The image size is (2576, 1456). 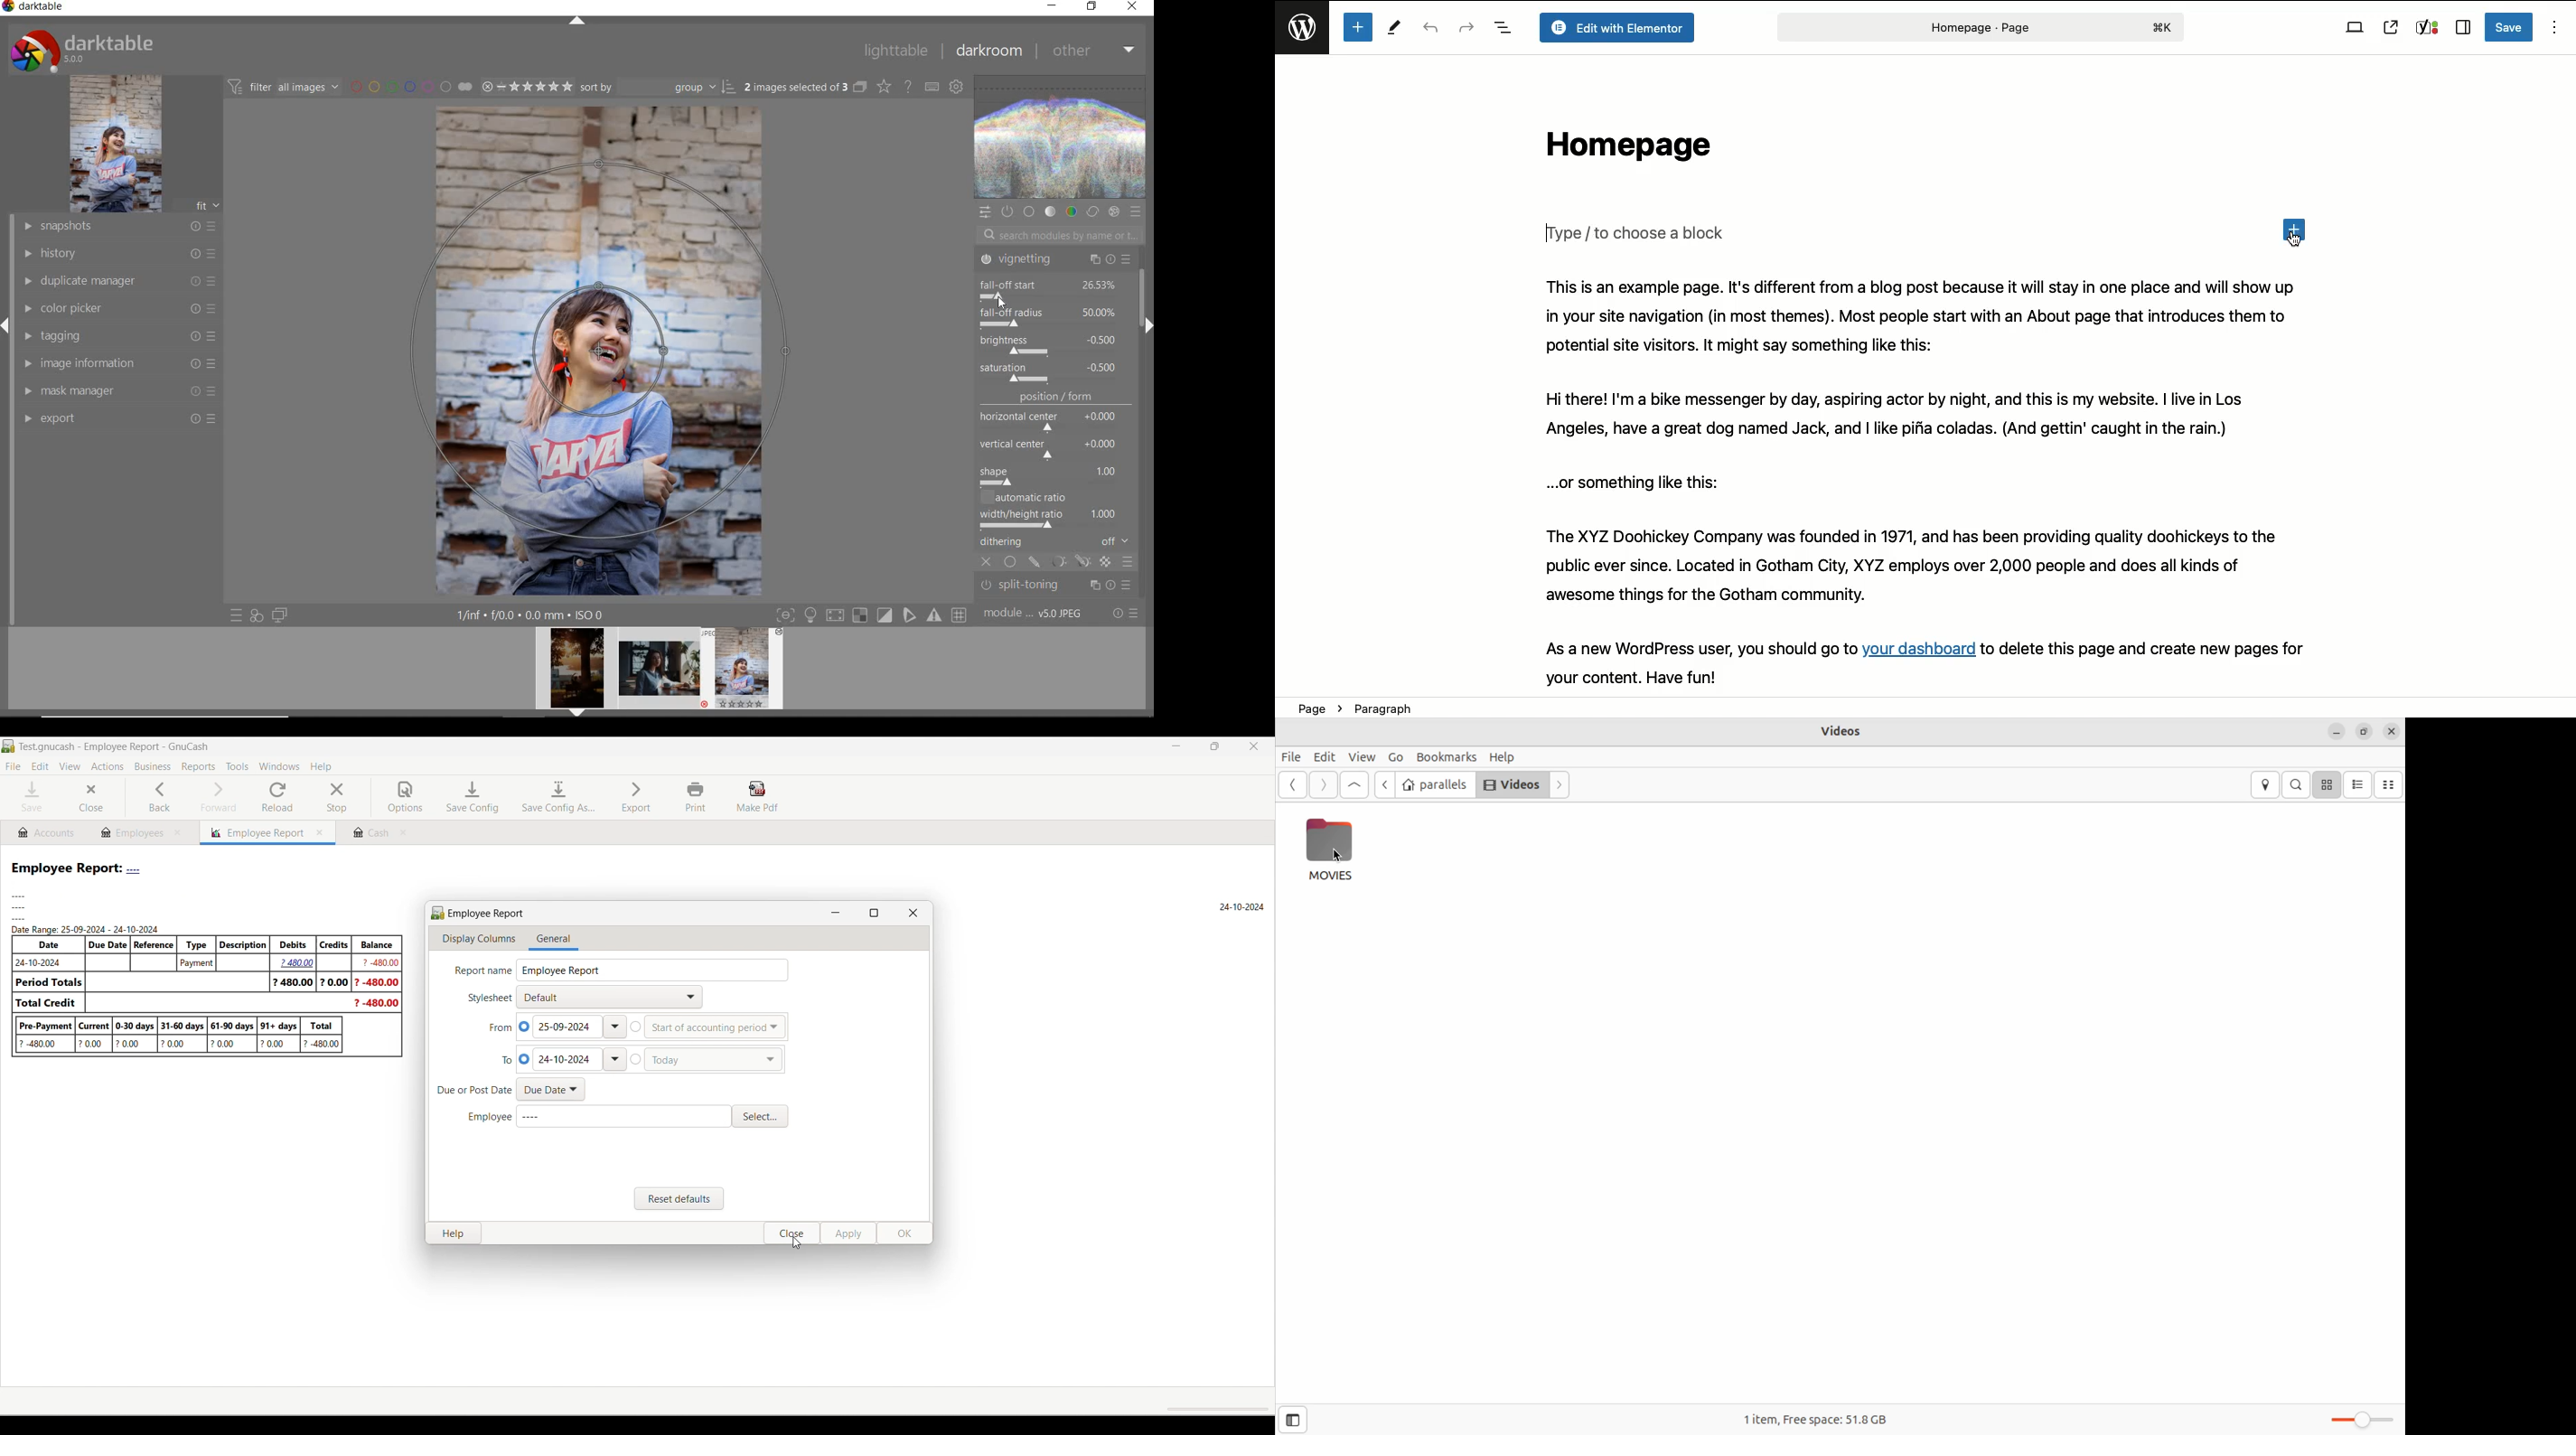 I want to click on close, so click(x=988, y=563).